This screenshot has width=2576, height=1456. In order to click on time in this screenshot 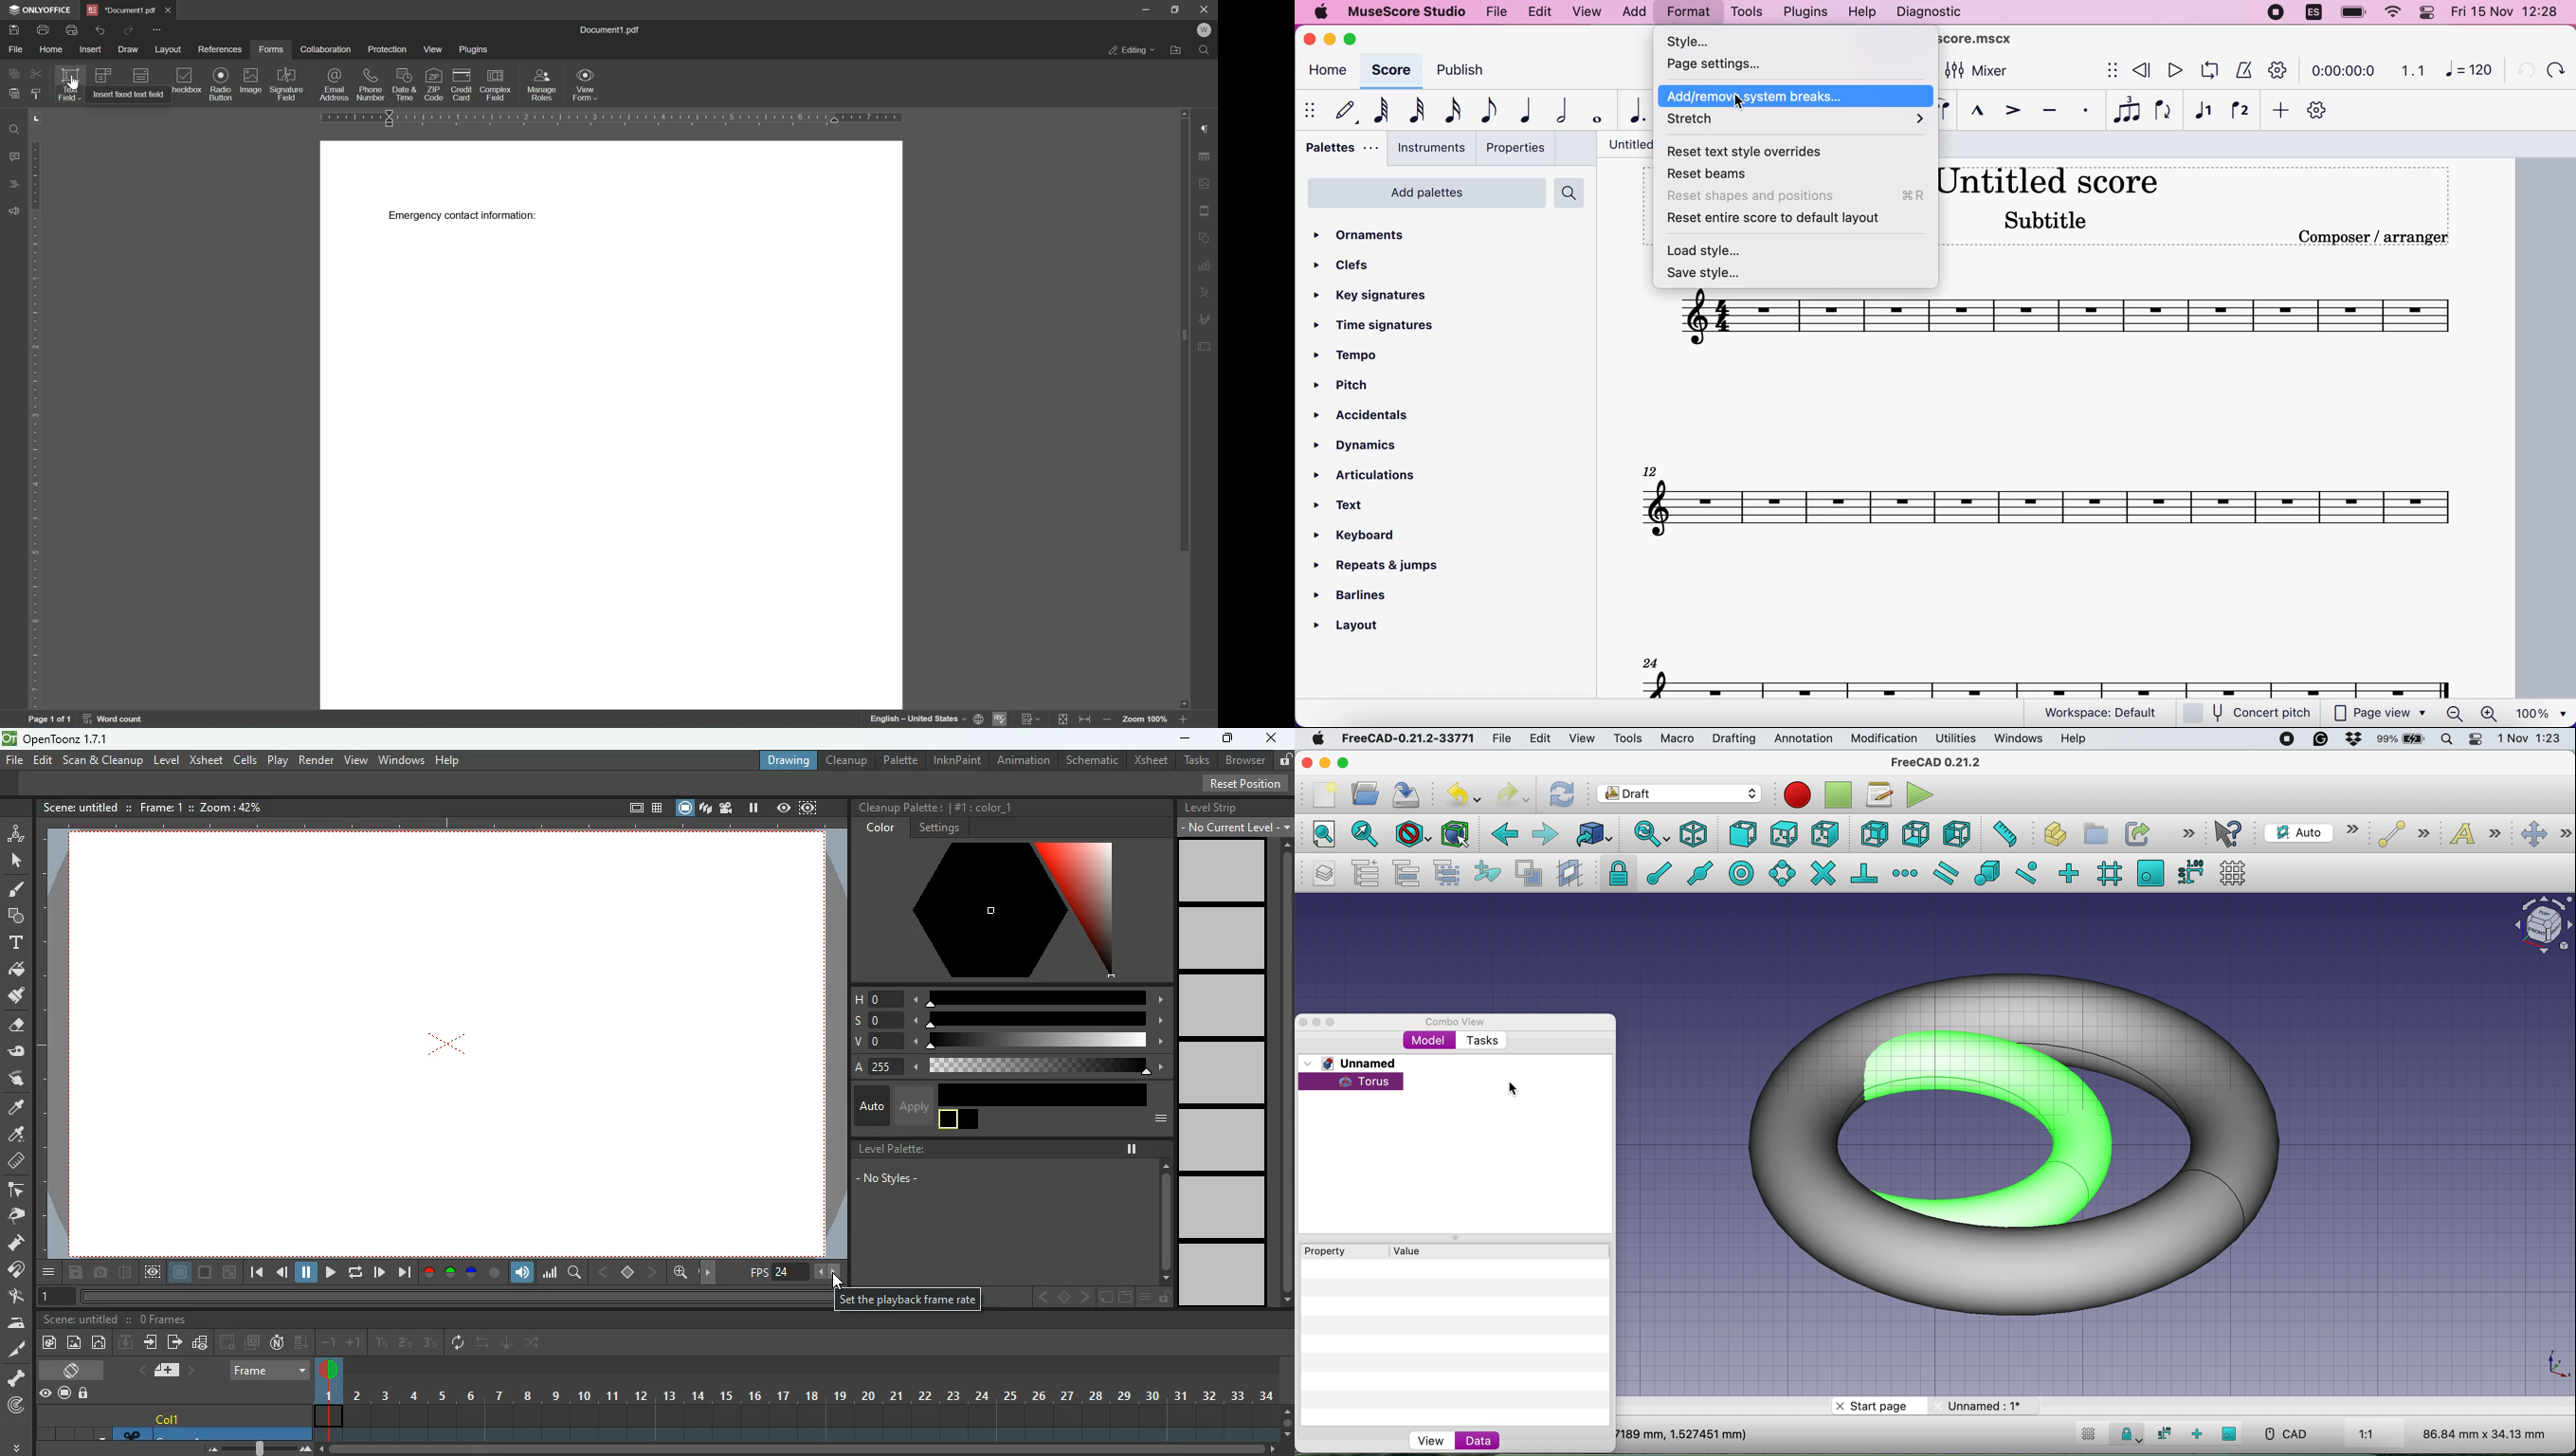, I will do `click(2341, 72)`.